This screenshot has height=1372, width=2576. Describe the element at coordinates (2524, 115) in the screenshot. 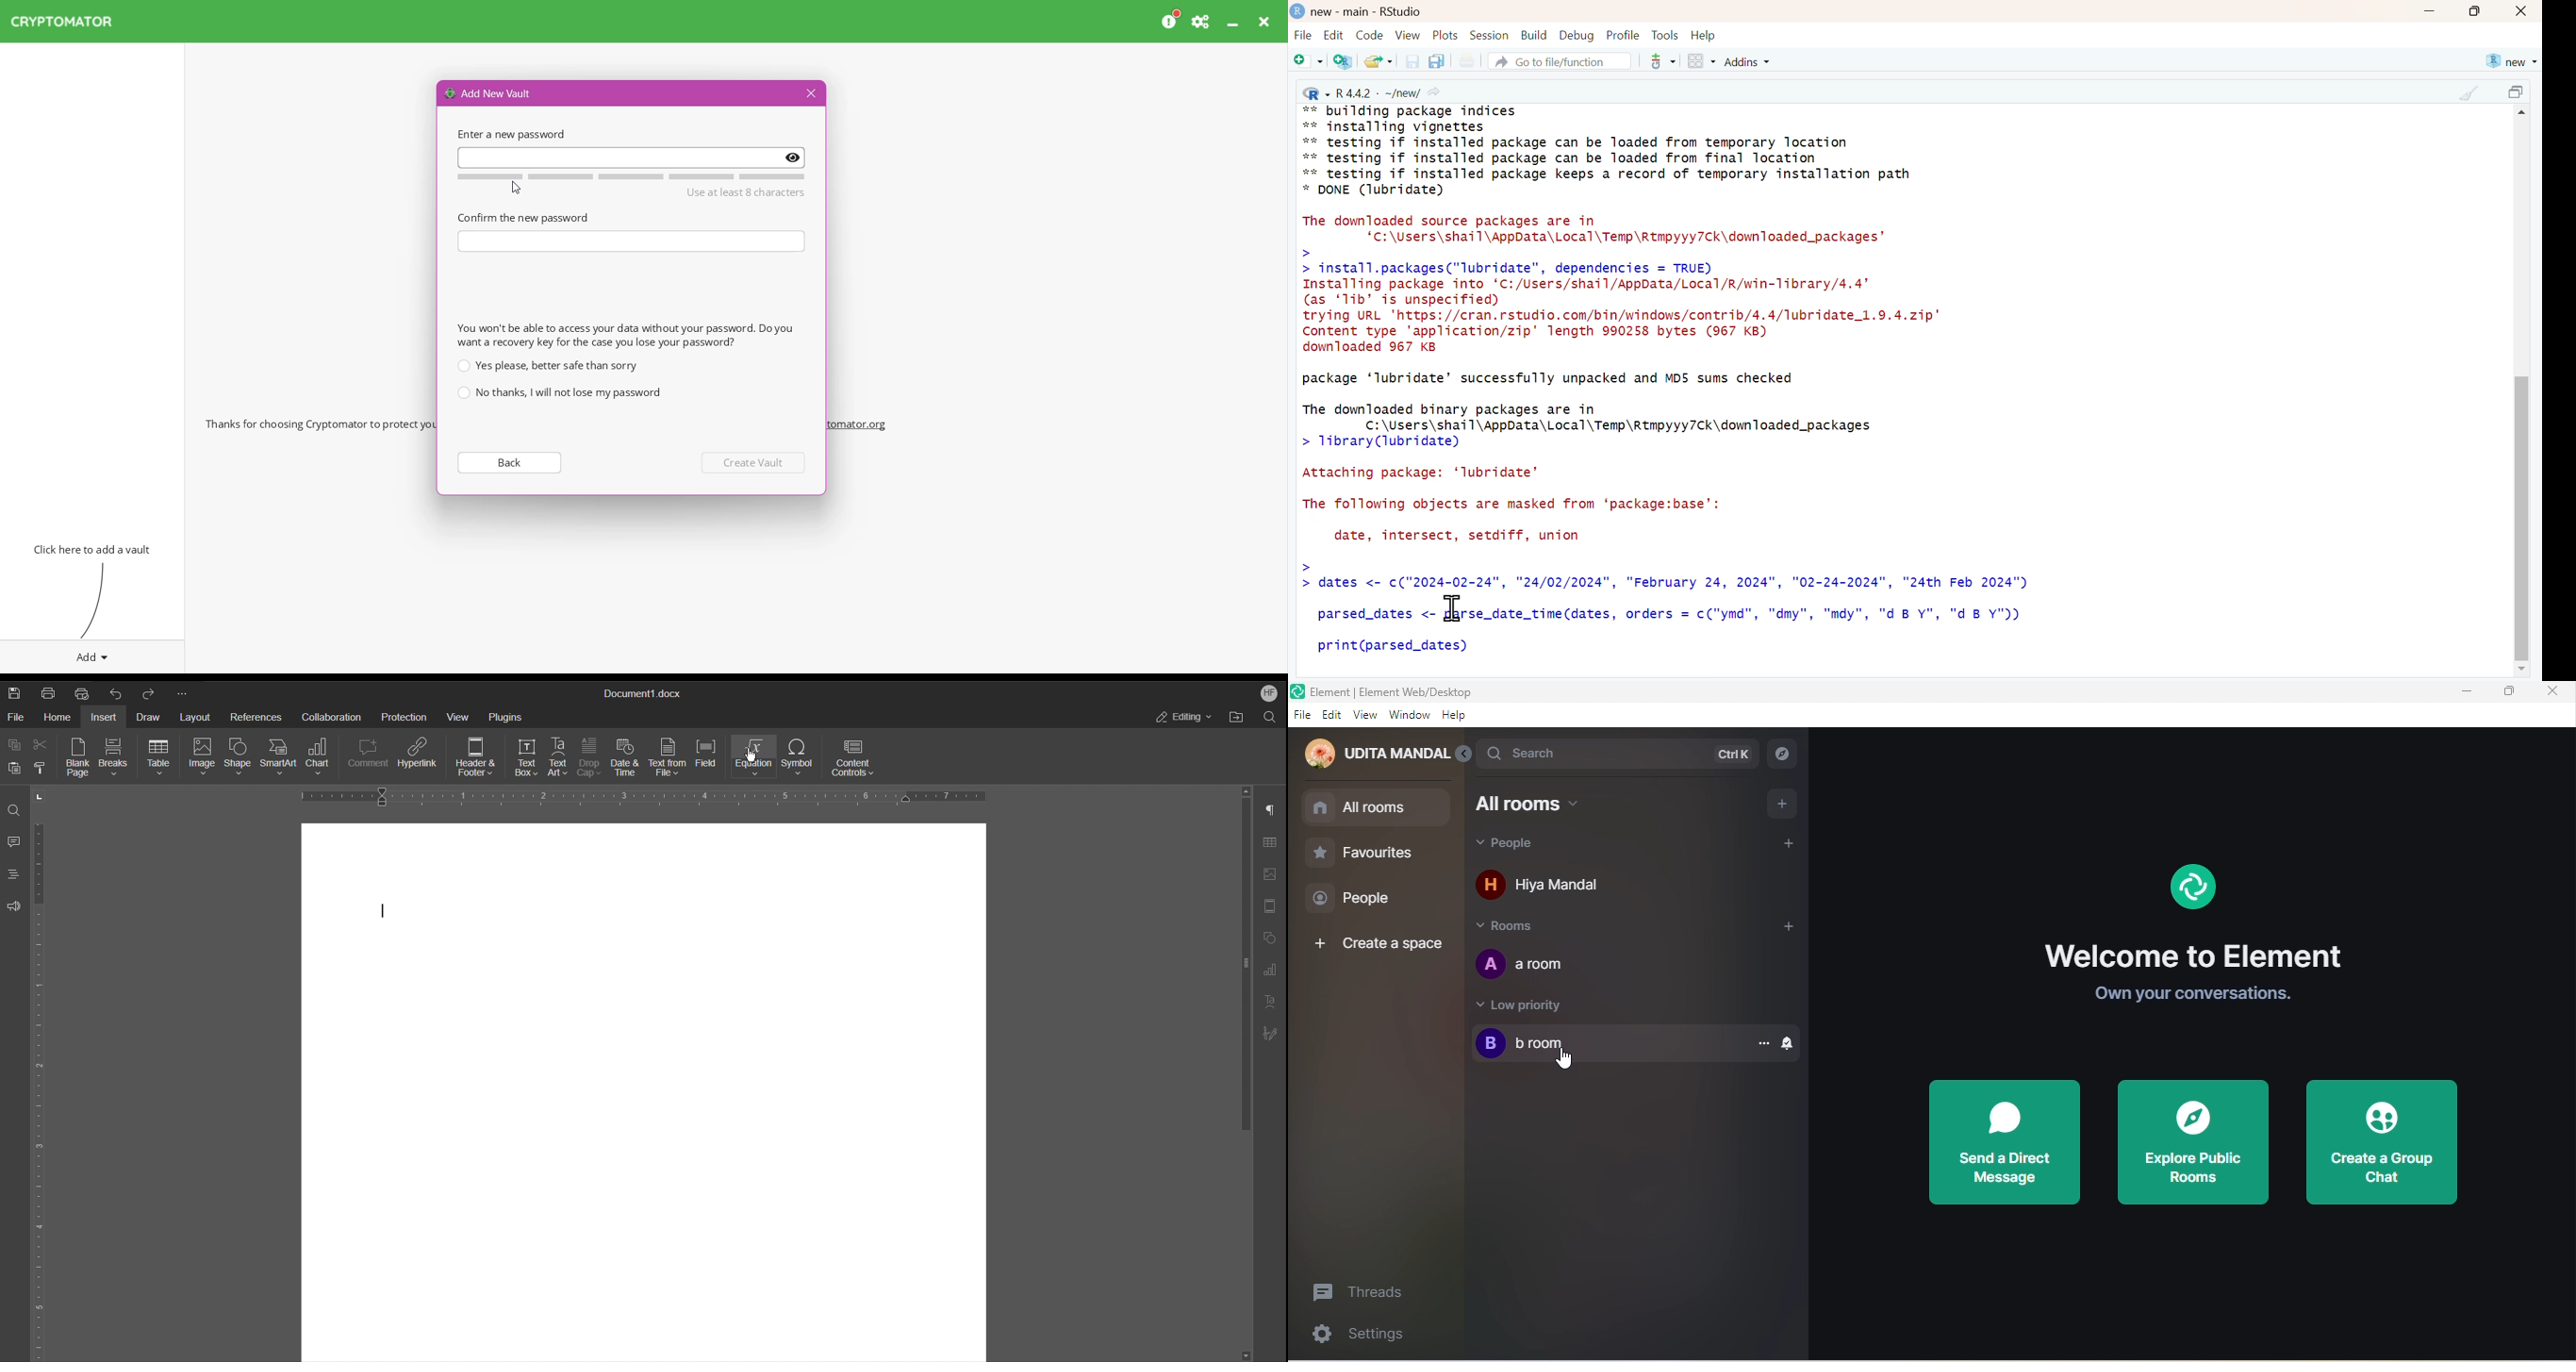

I see `scroll up` at that location.